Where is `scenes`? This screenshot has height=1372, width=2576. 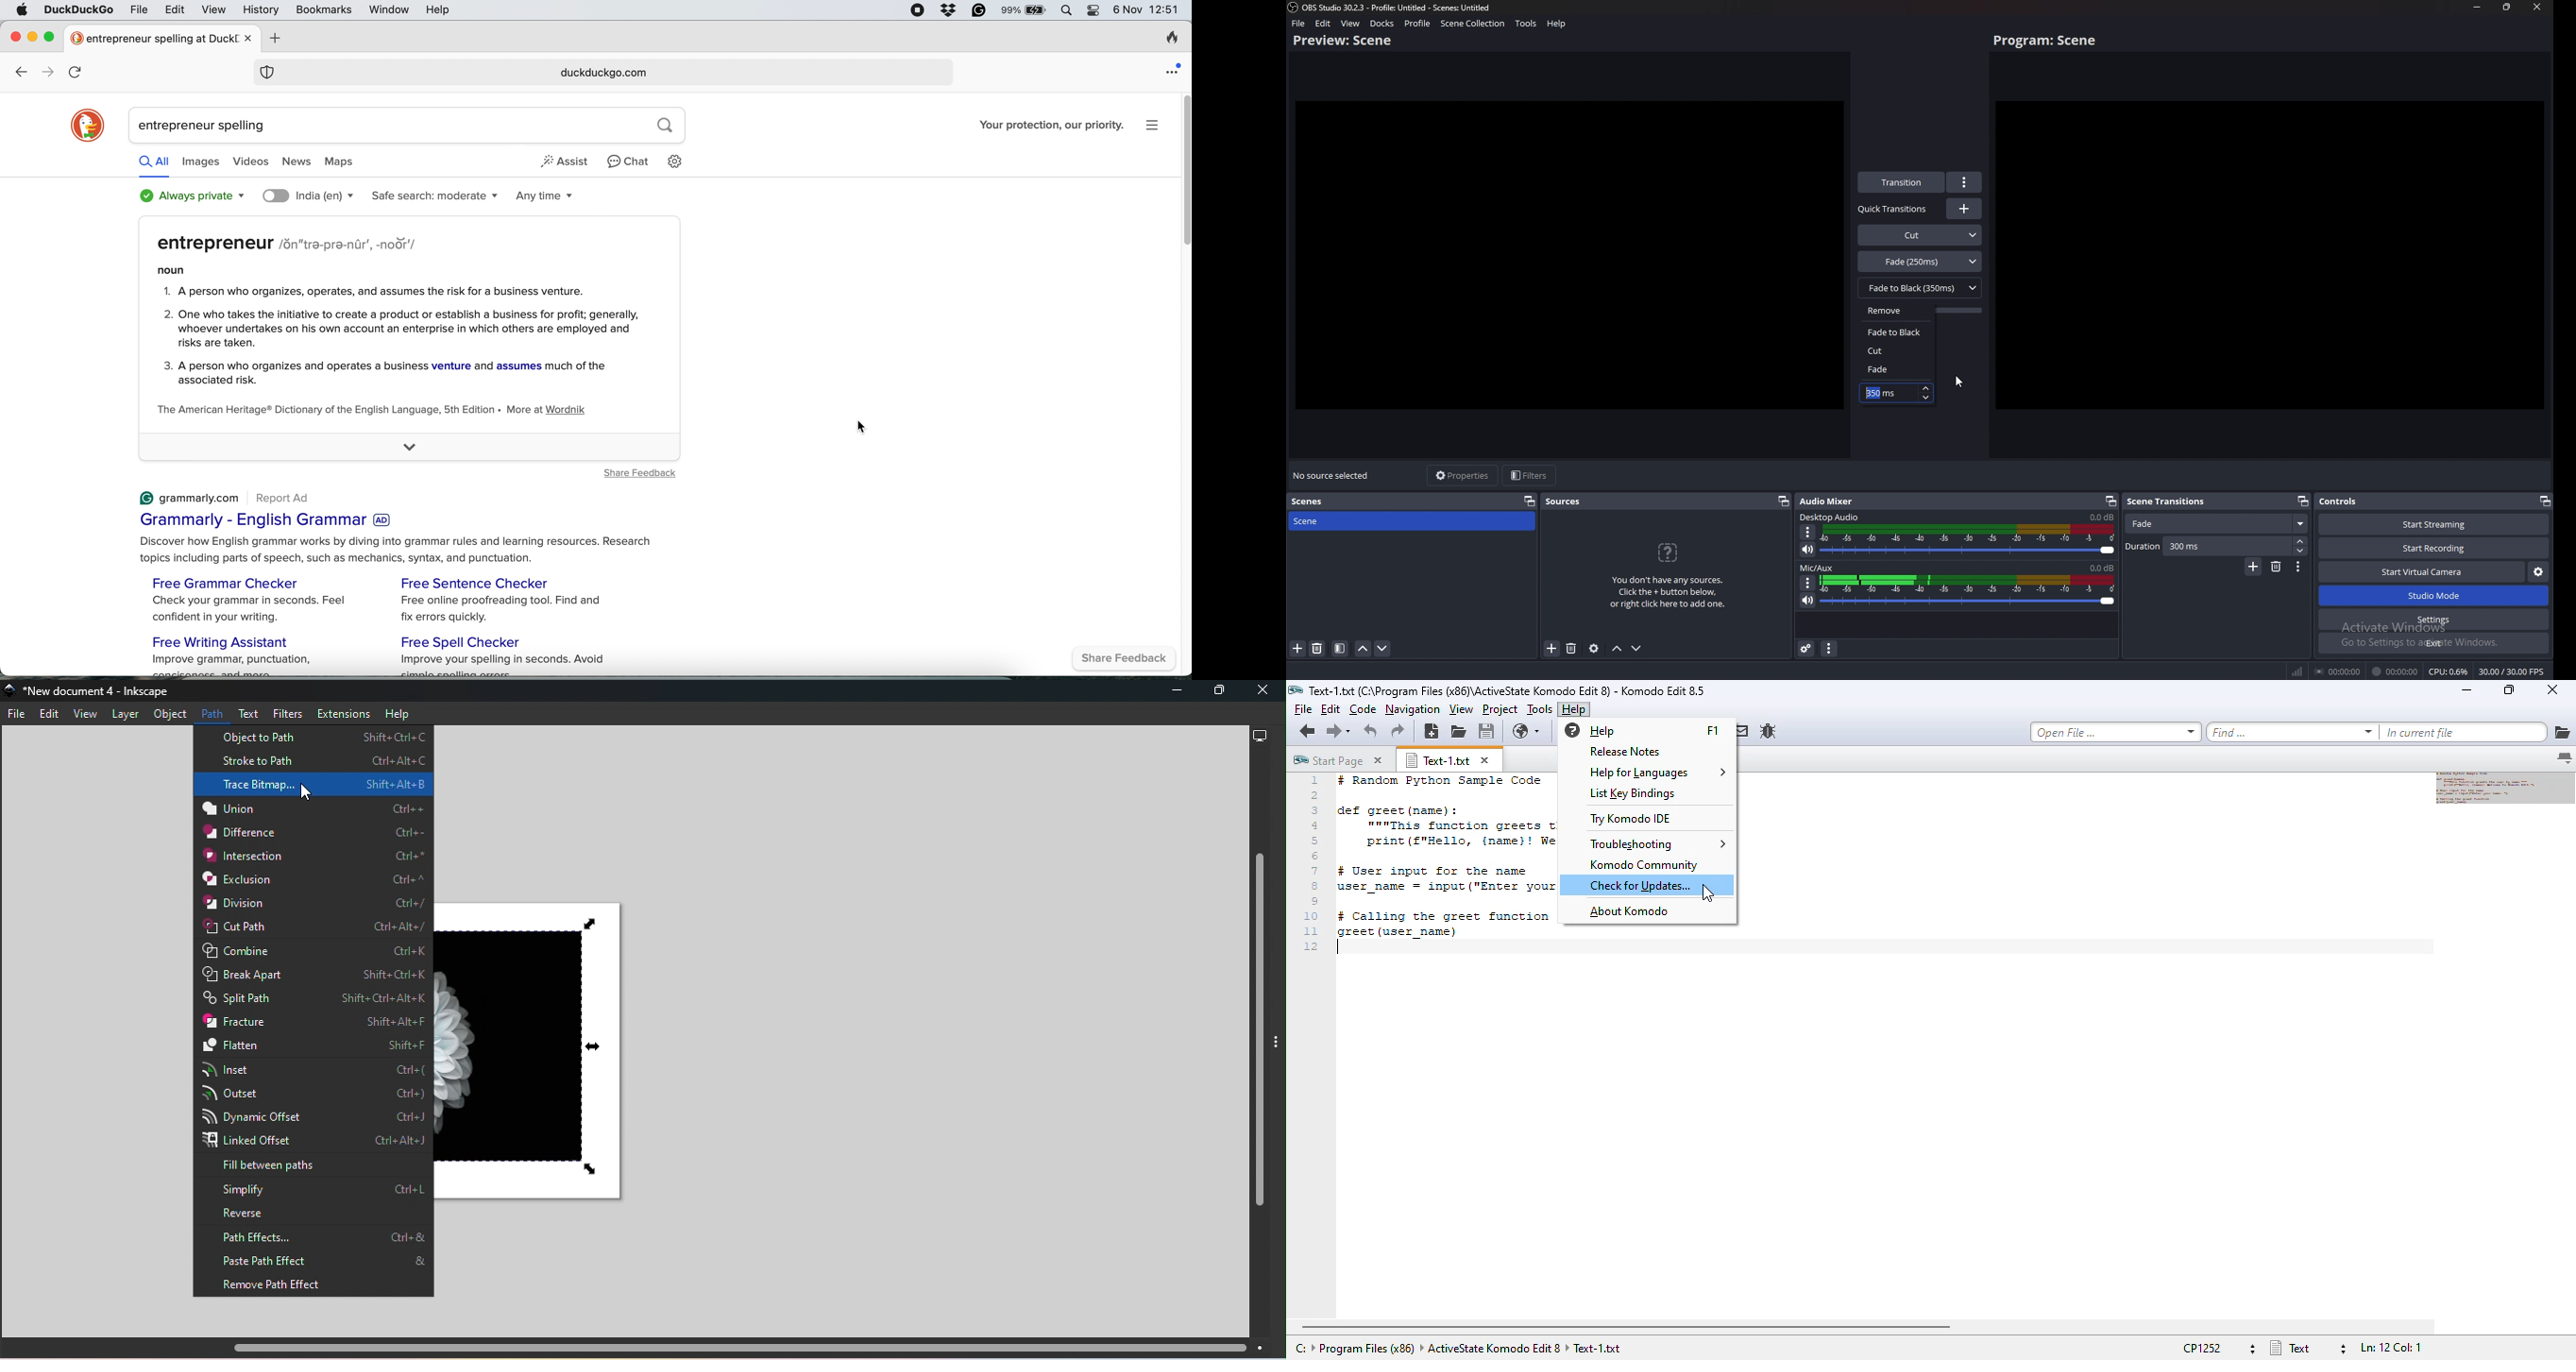 scenes is located at coordinates (1311, 502).